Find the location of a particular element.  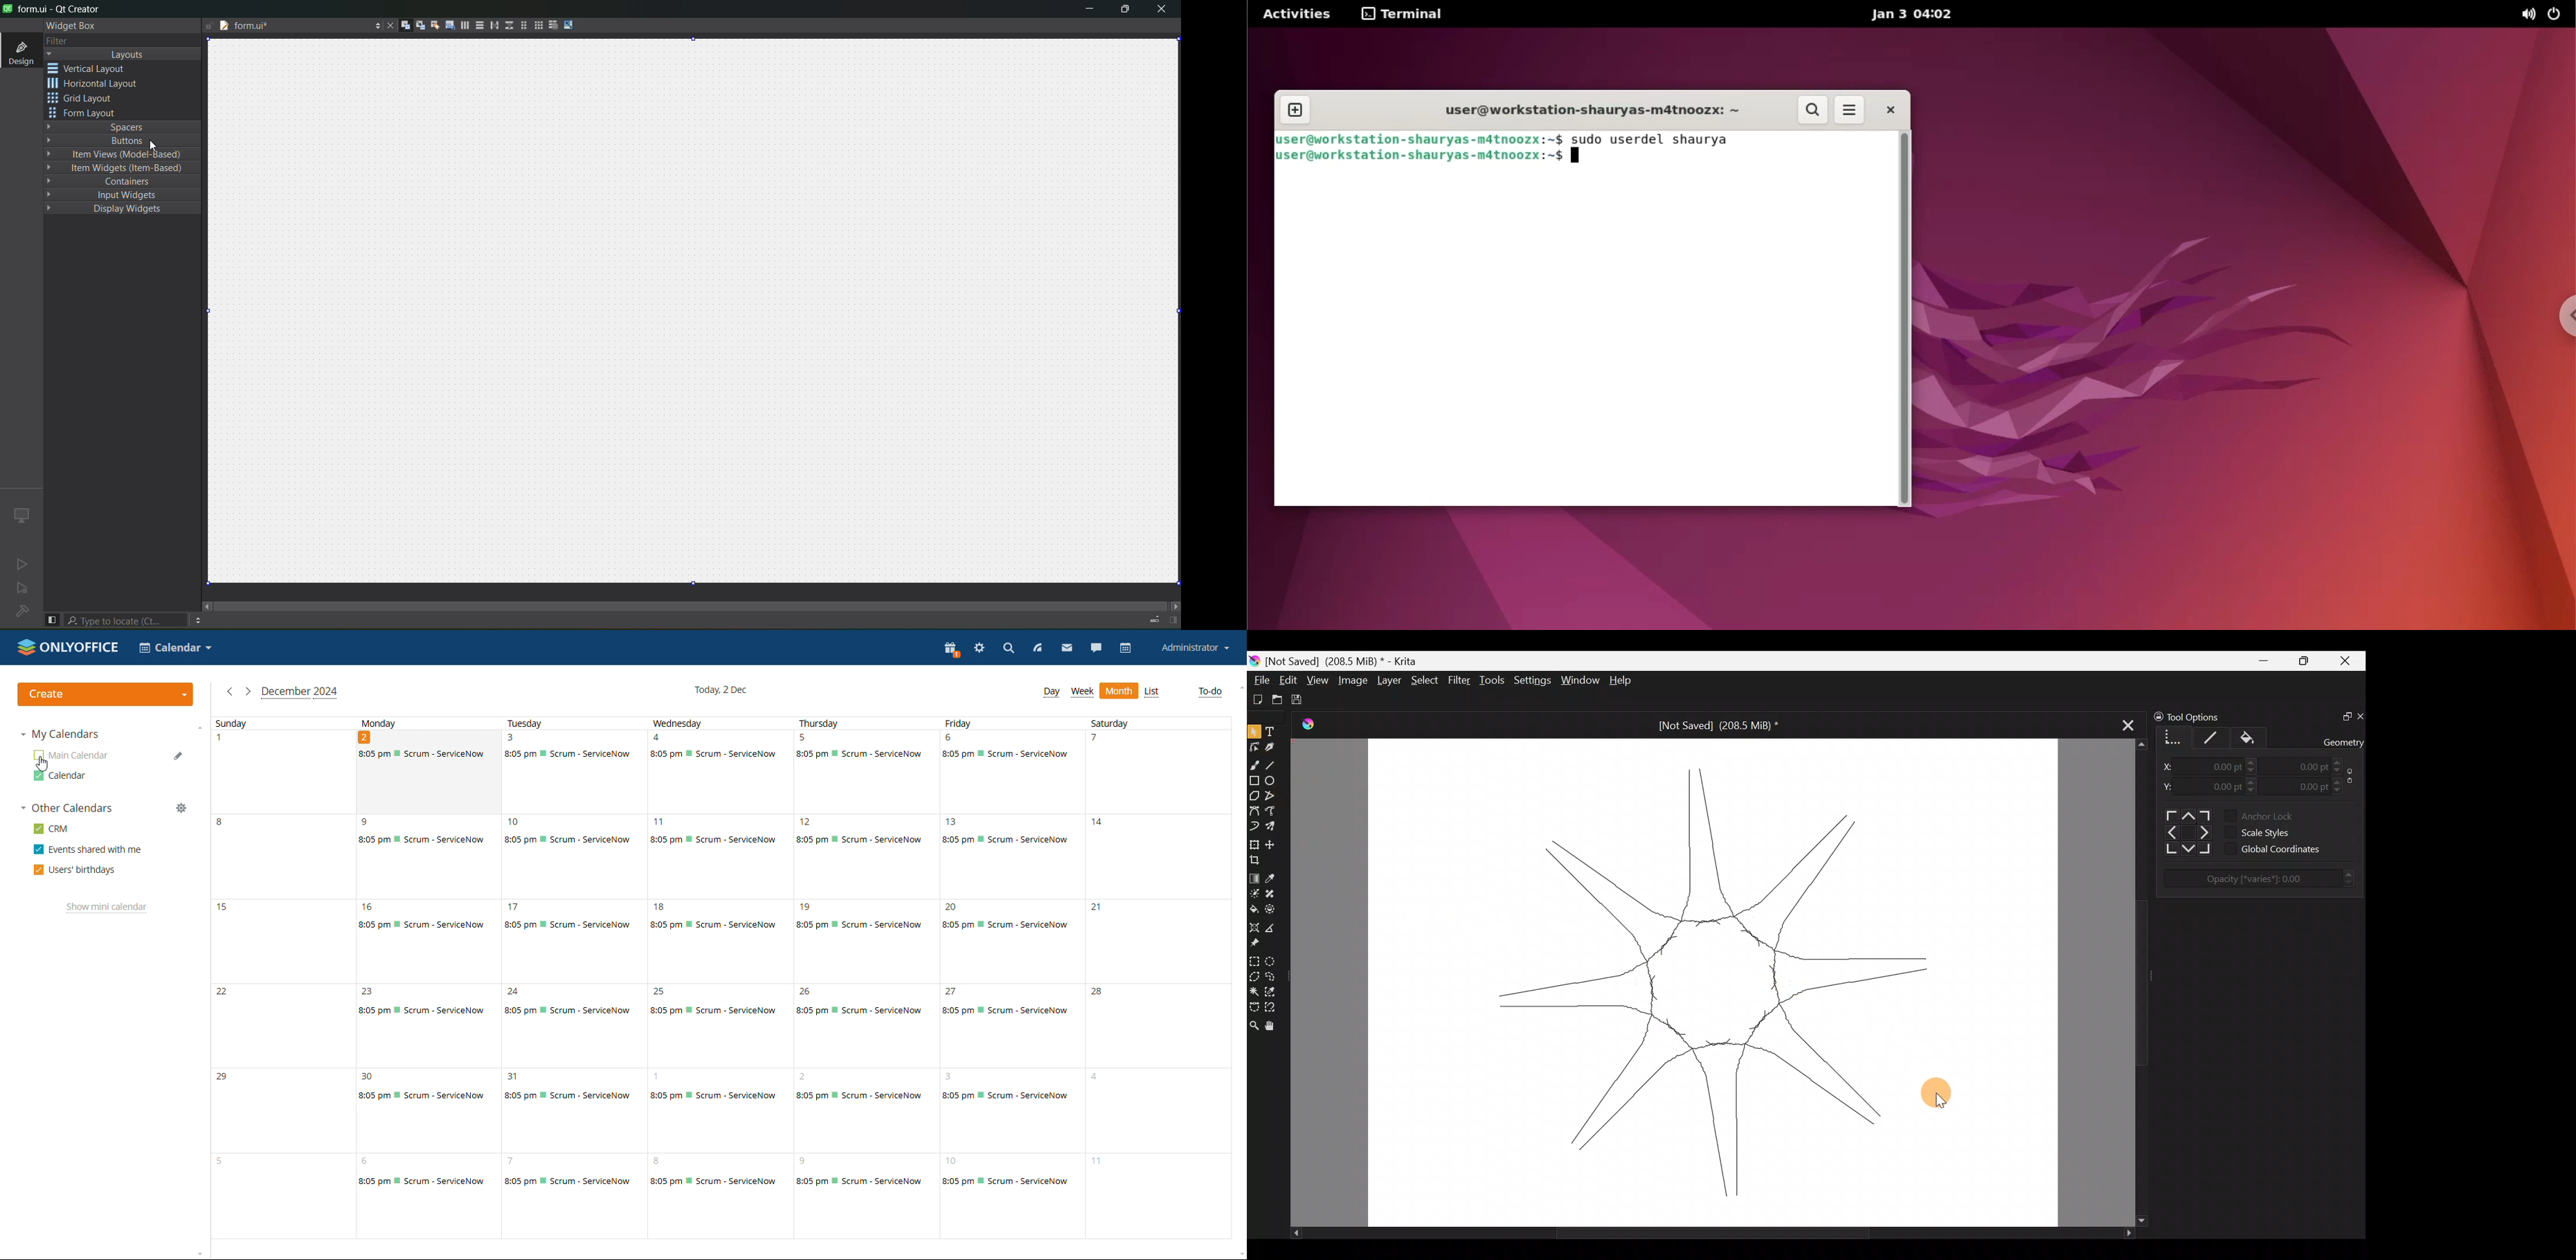

Transform a layer/selection is located at coordinates (1254, 844).